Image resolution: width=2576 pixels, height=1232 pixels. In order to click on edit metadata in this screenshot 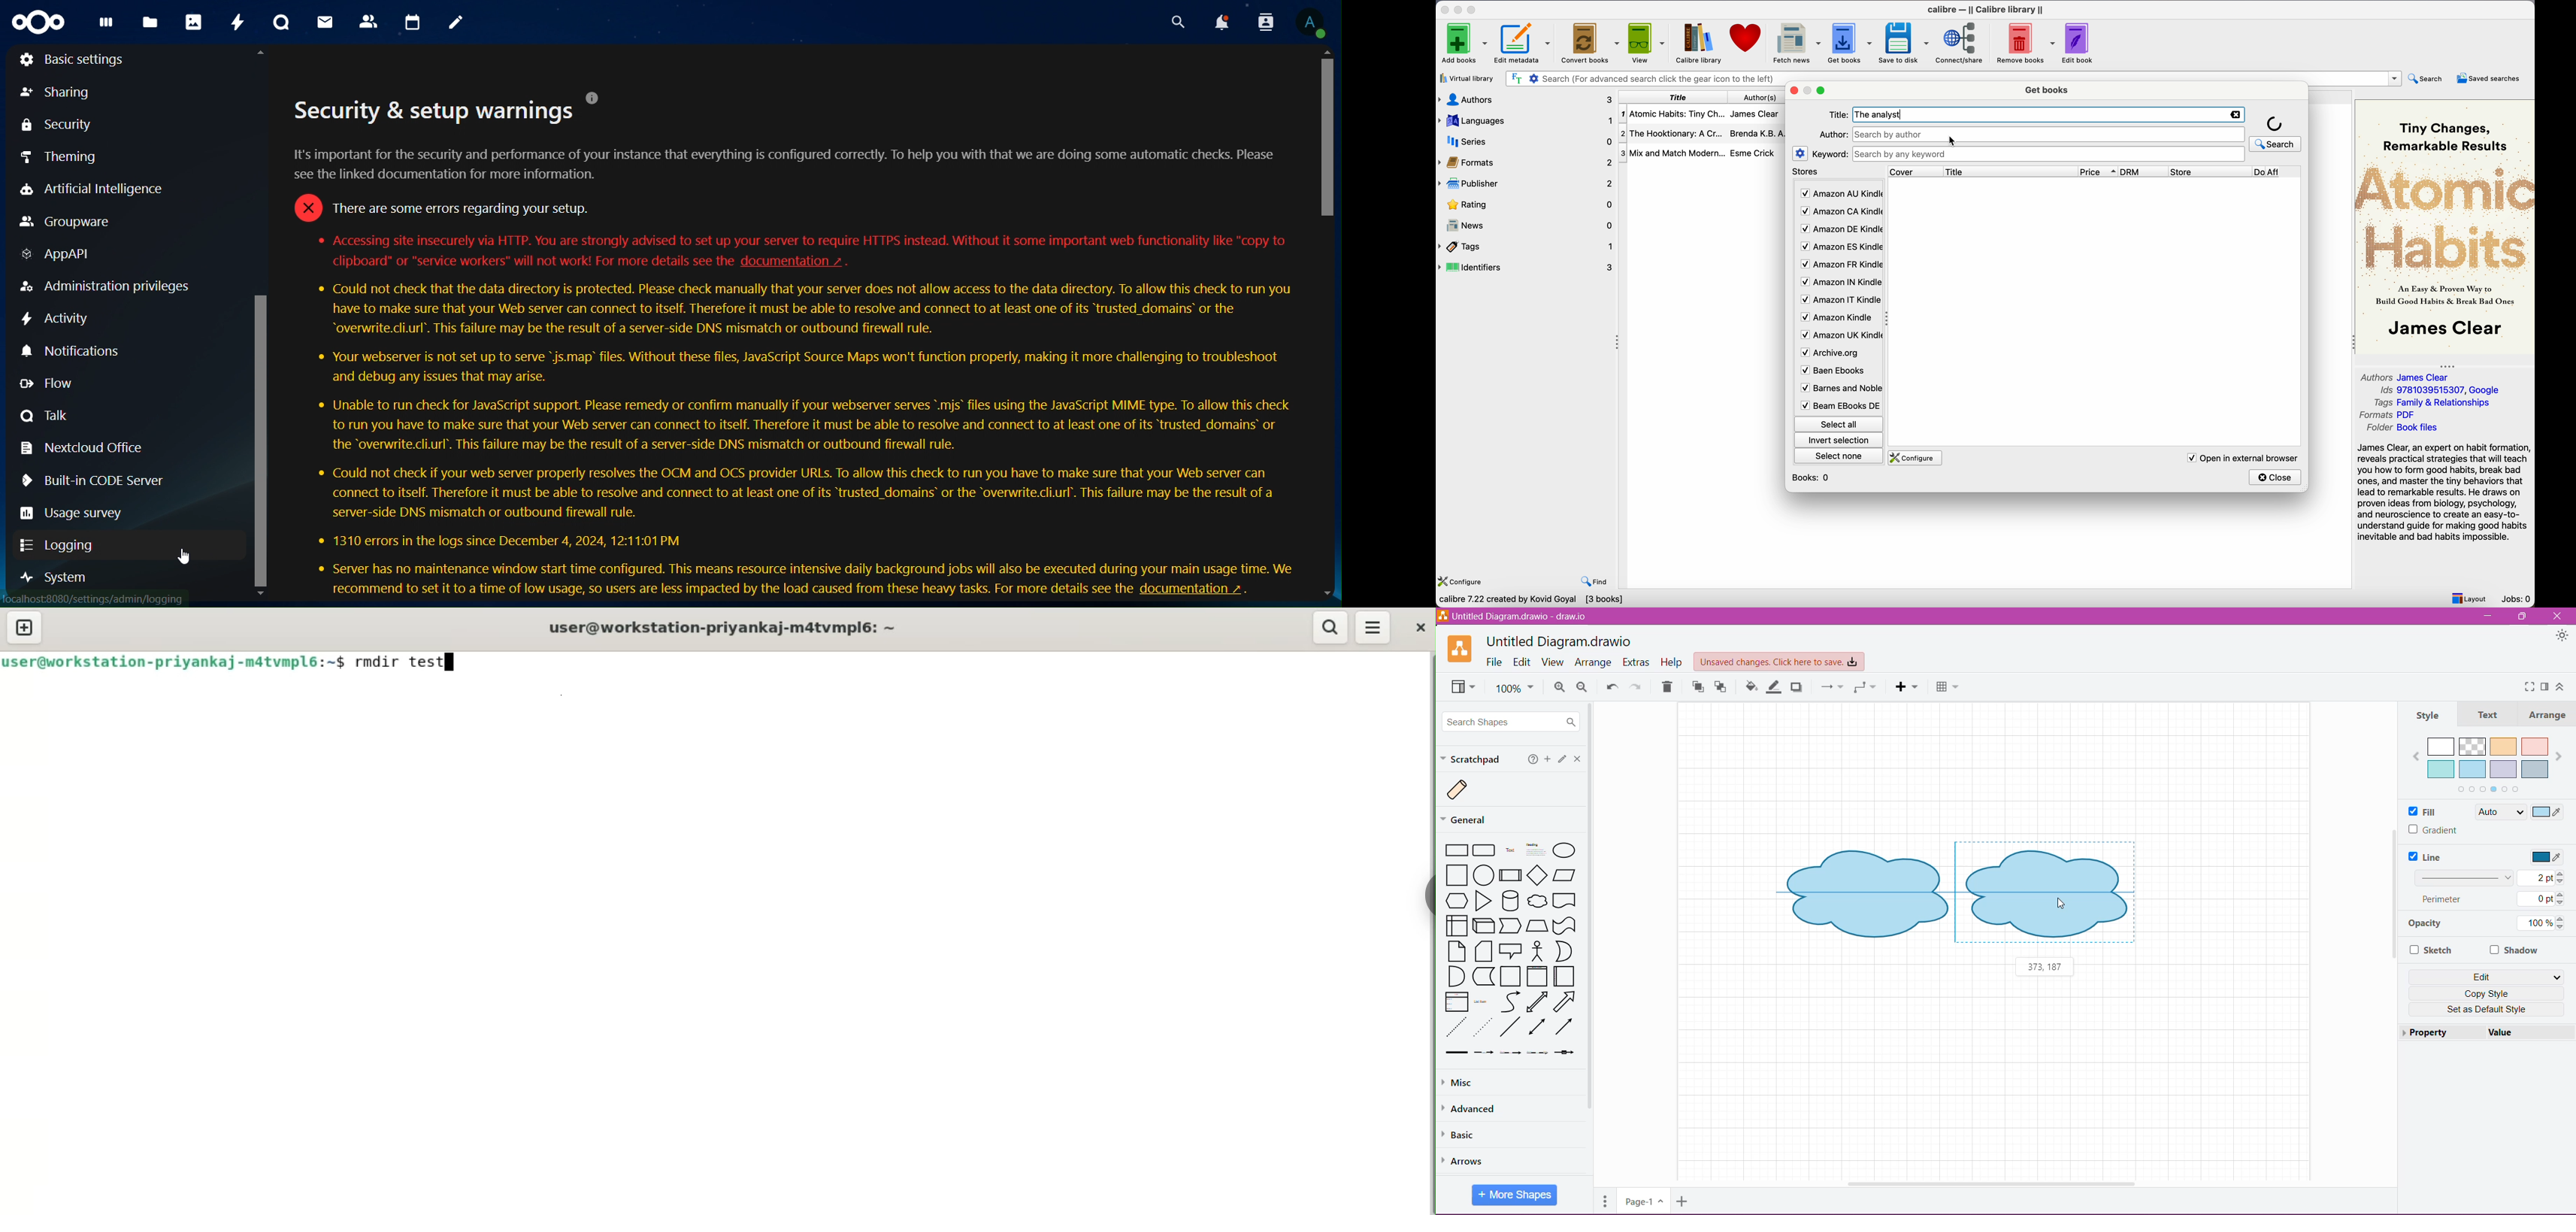, I will do `click(1524, 44)`.